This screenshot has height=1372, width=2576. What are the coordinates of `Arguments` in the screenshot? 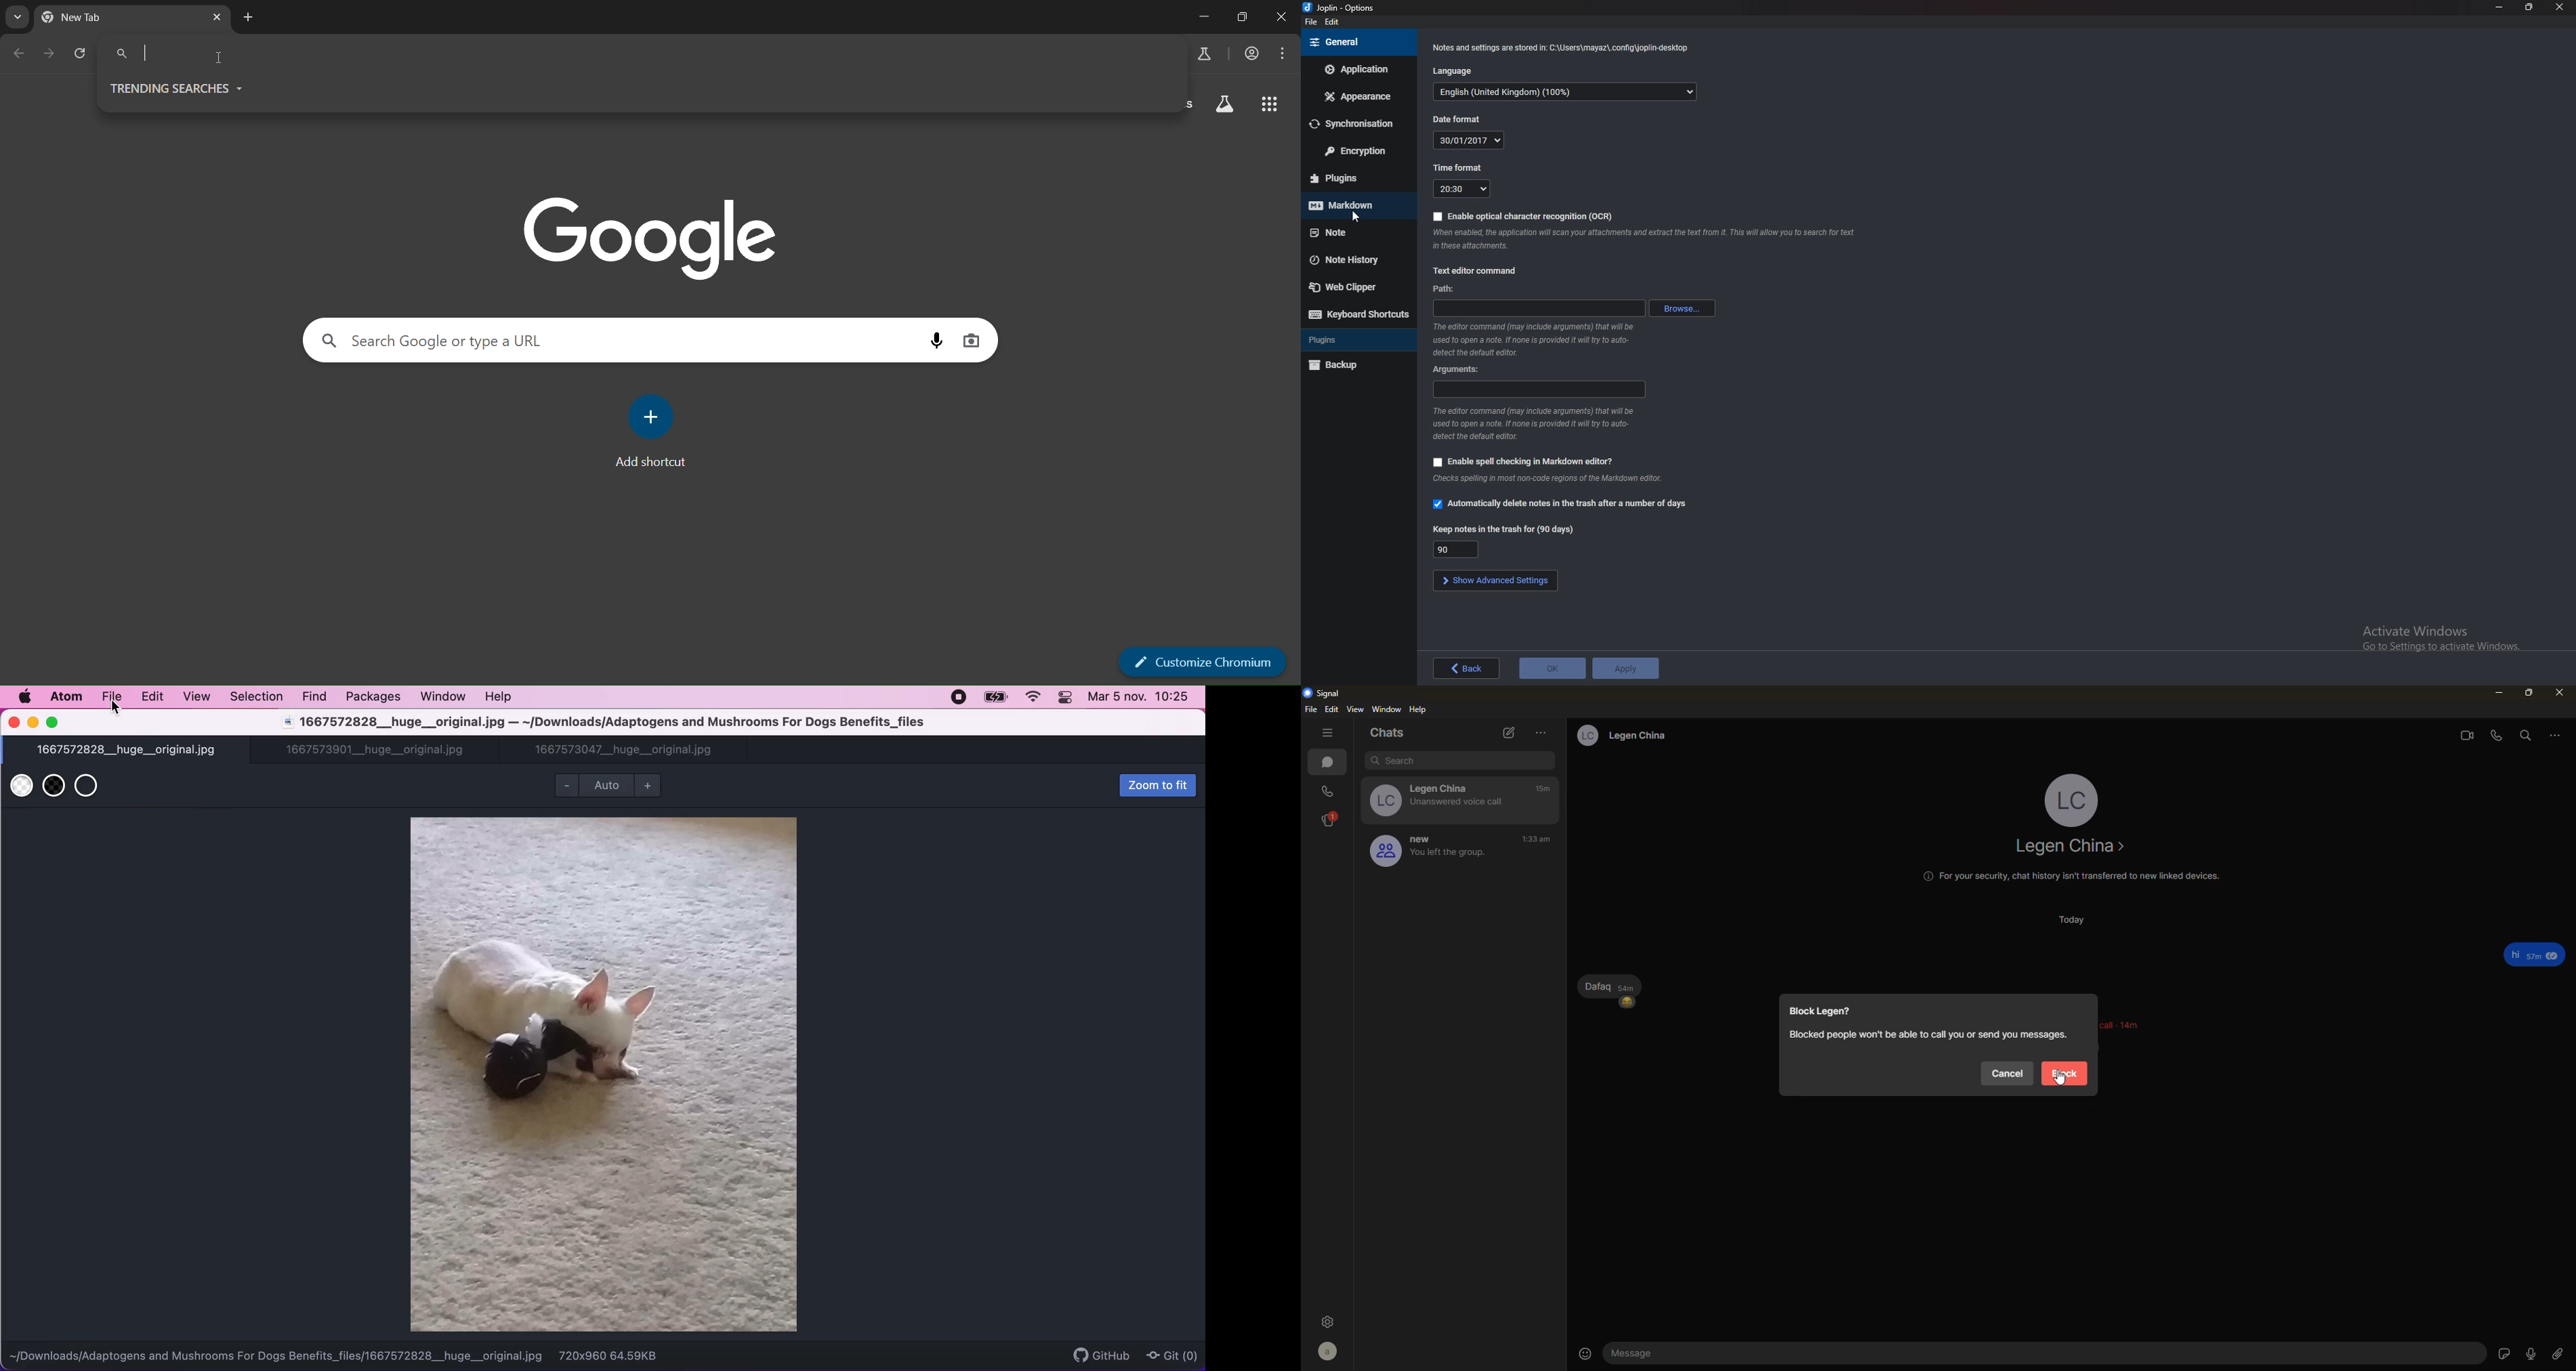 It's located at (1458, 369).